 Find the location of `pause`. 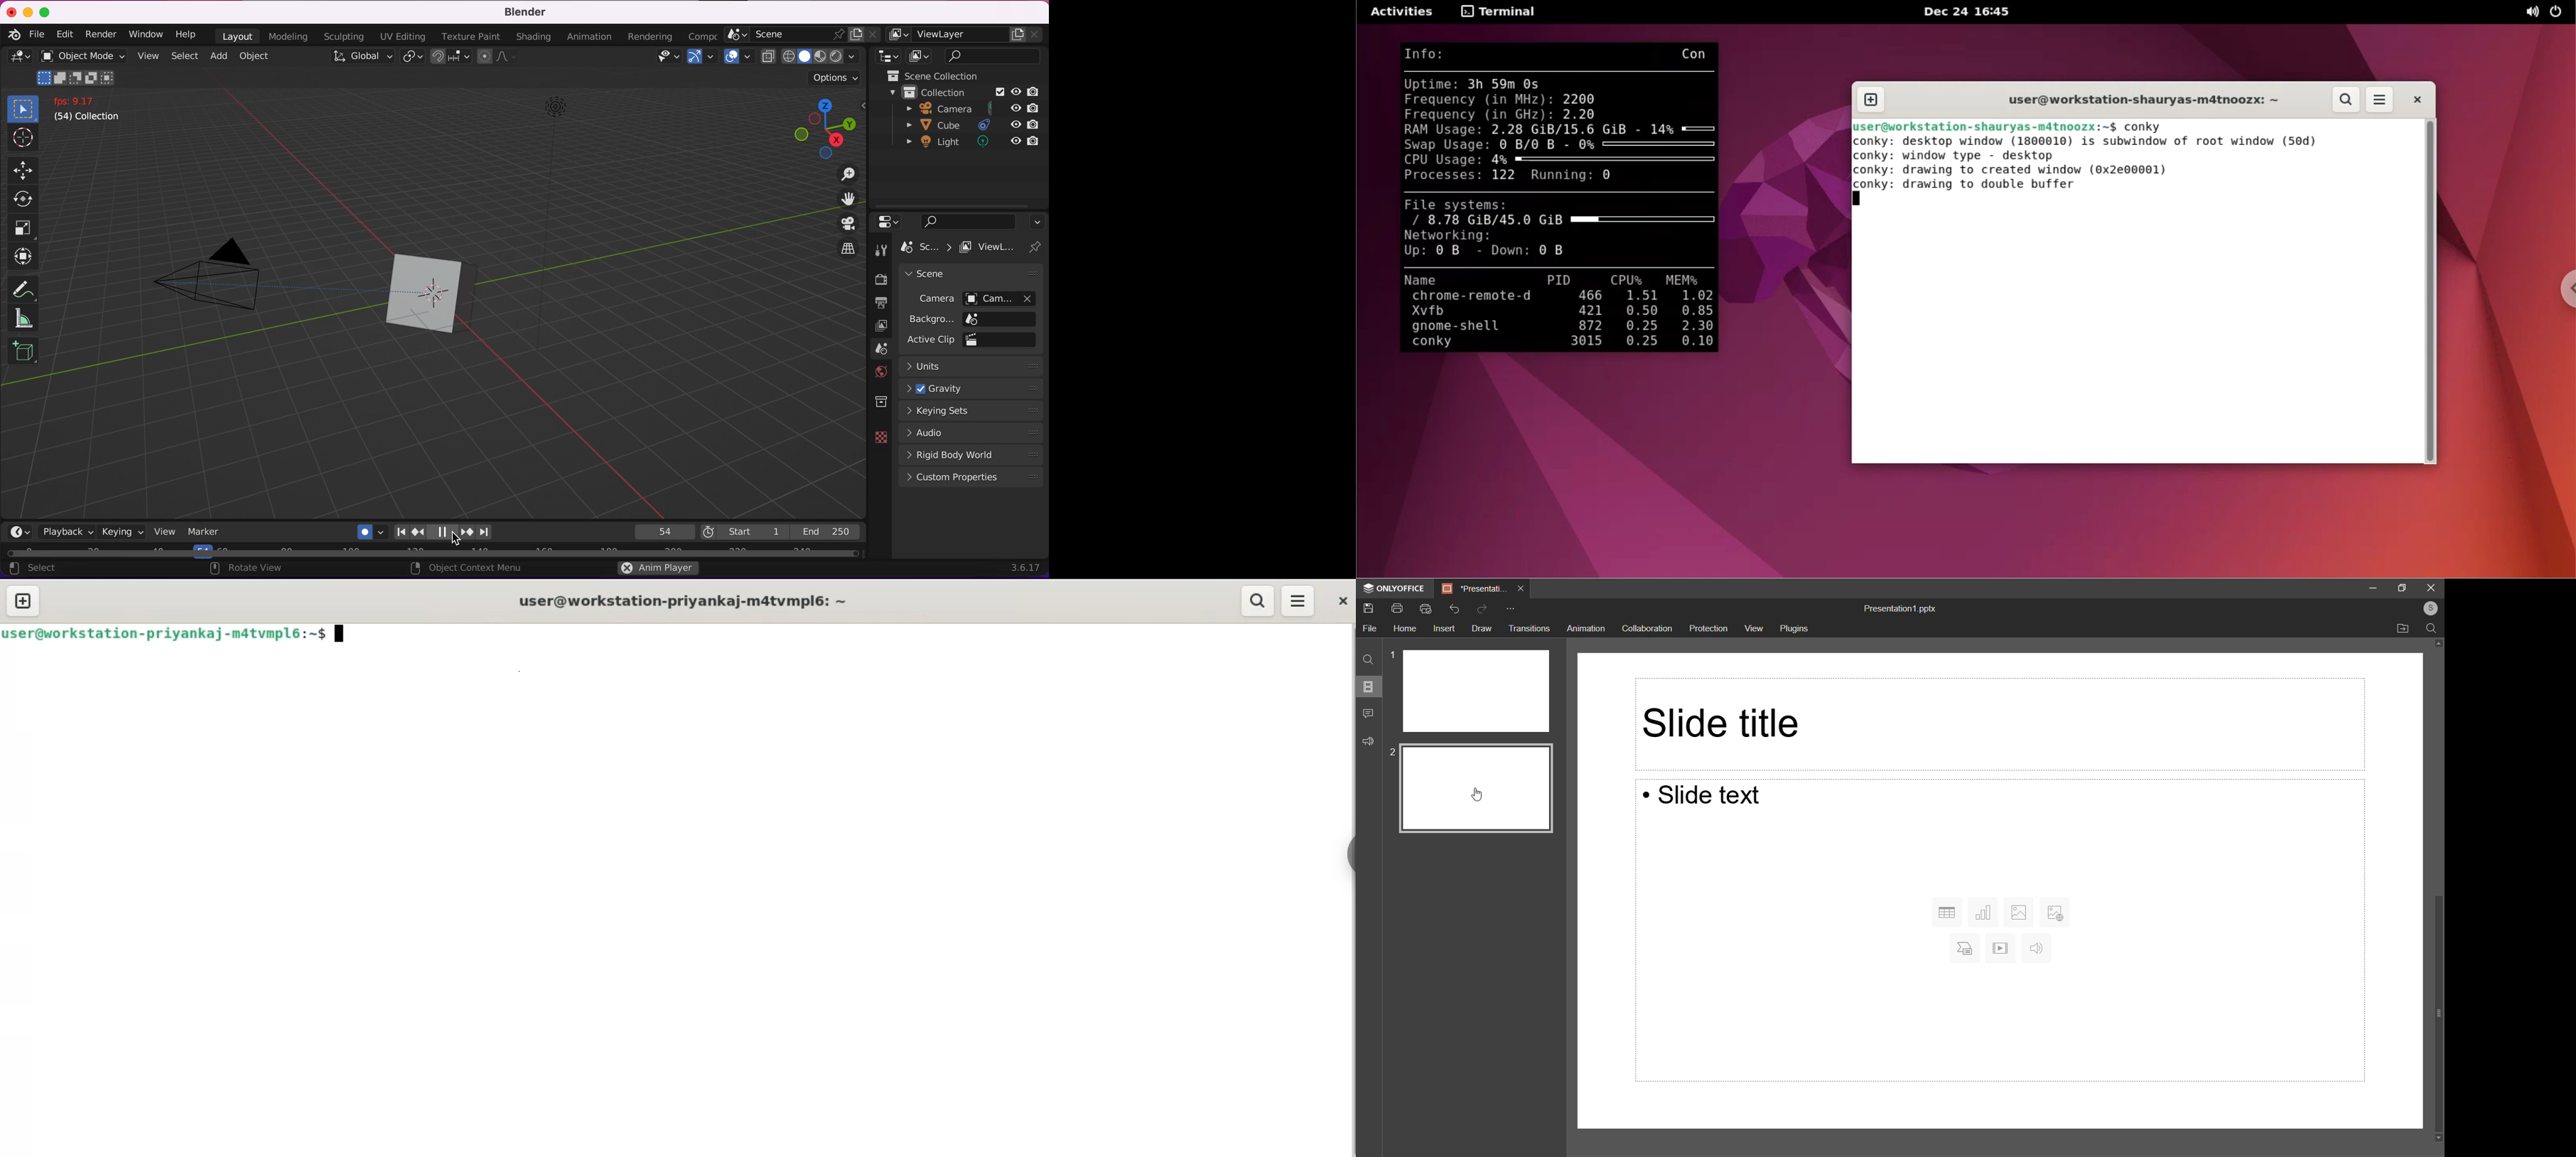

pause is located at coordinates (445, 533).